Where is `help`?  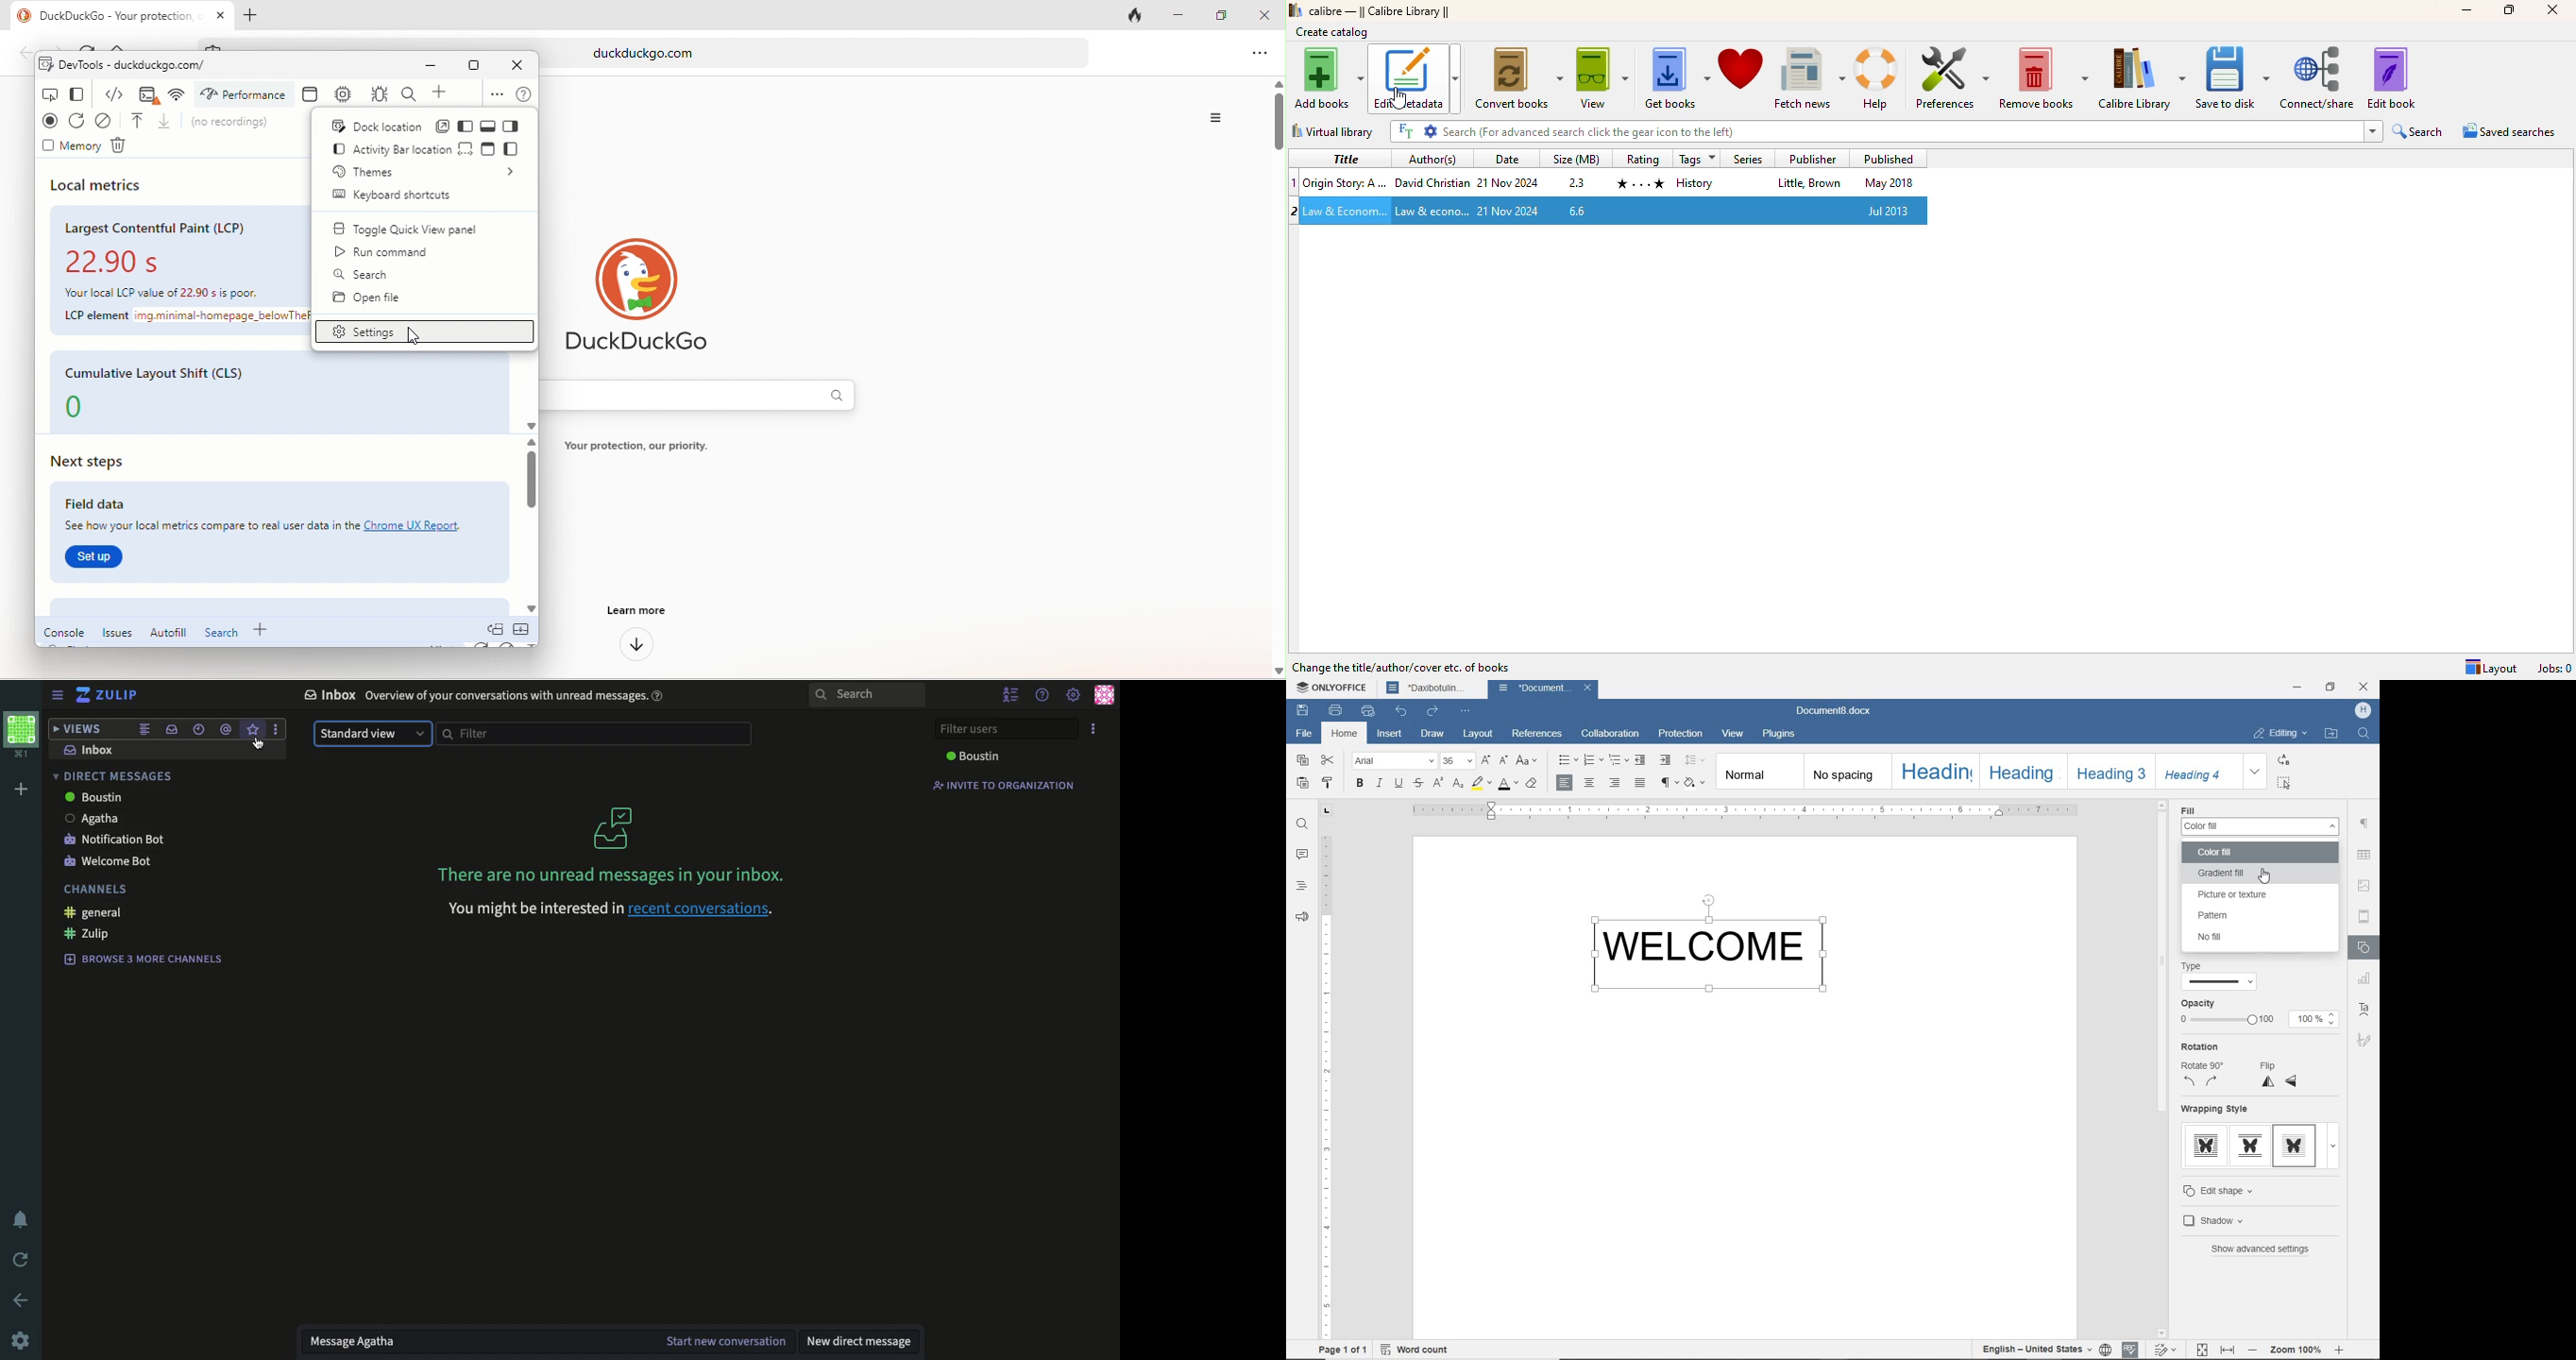
help is located at coordinates (1878, 78).